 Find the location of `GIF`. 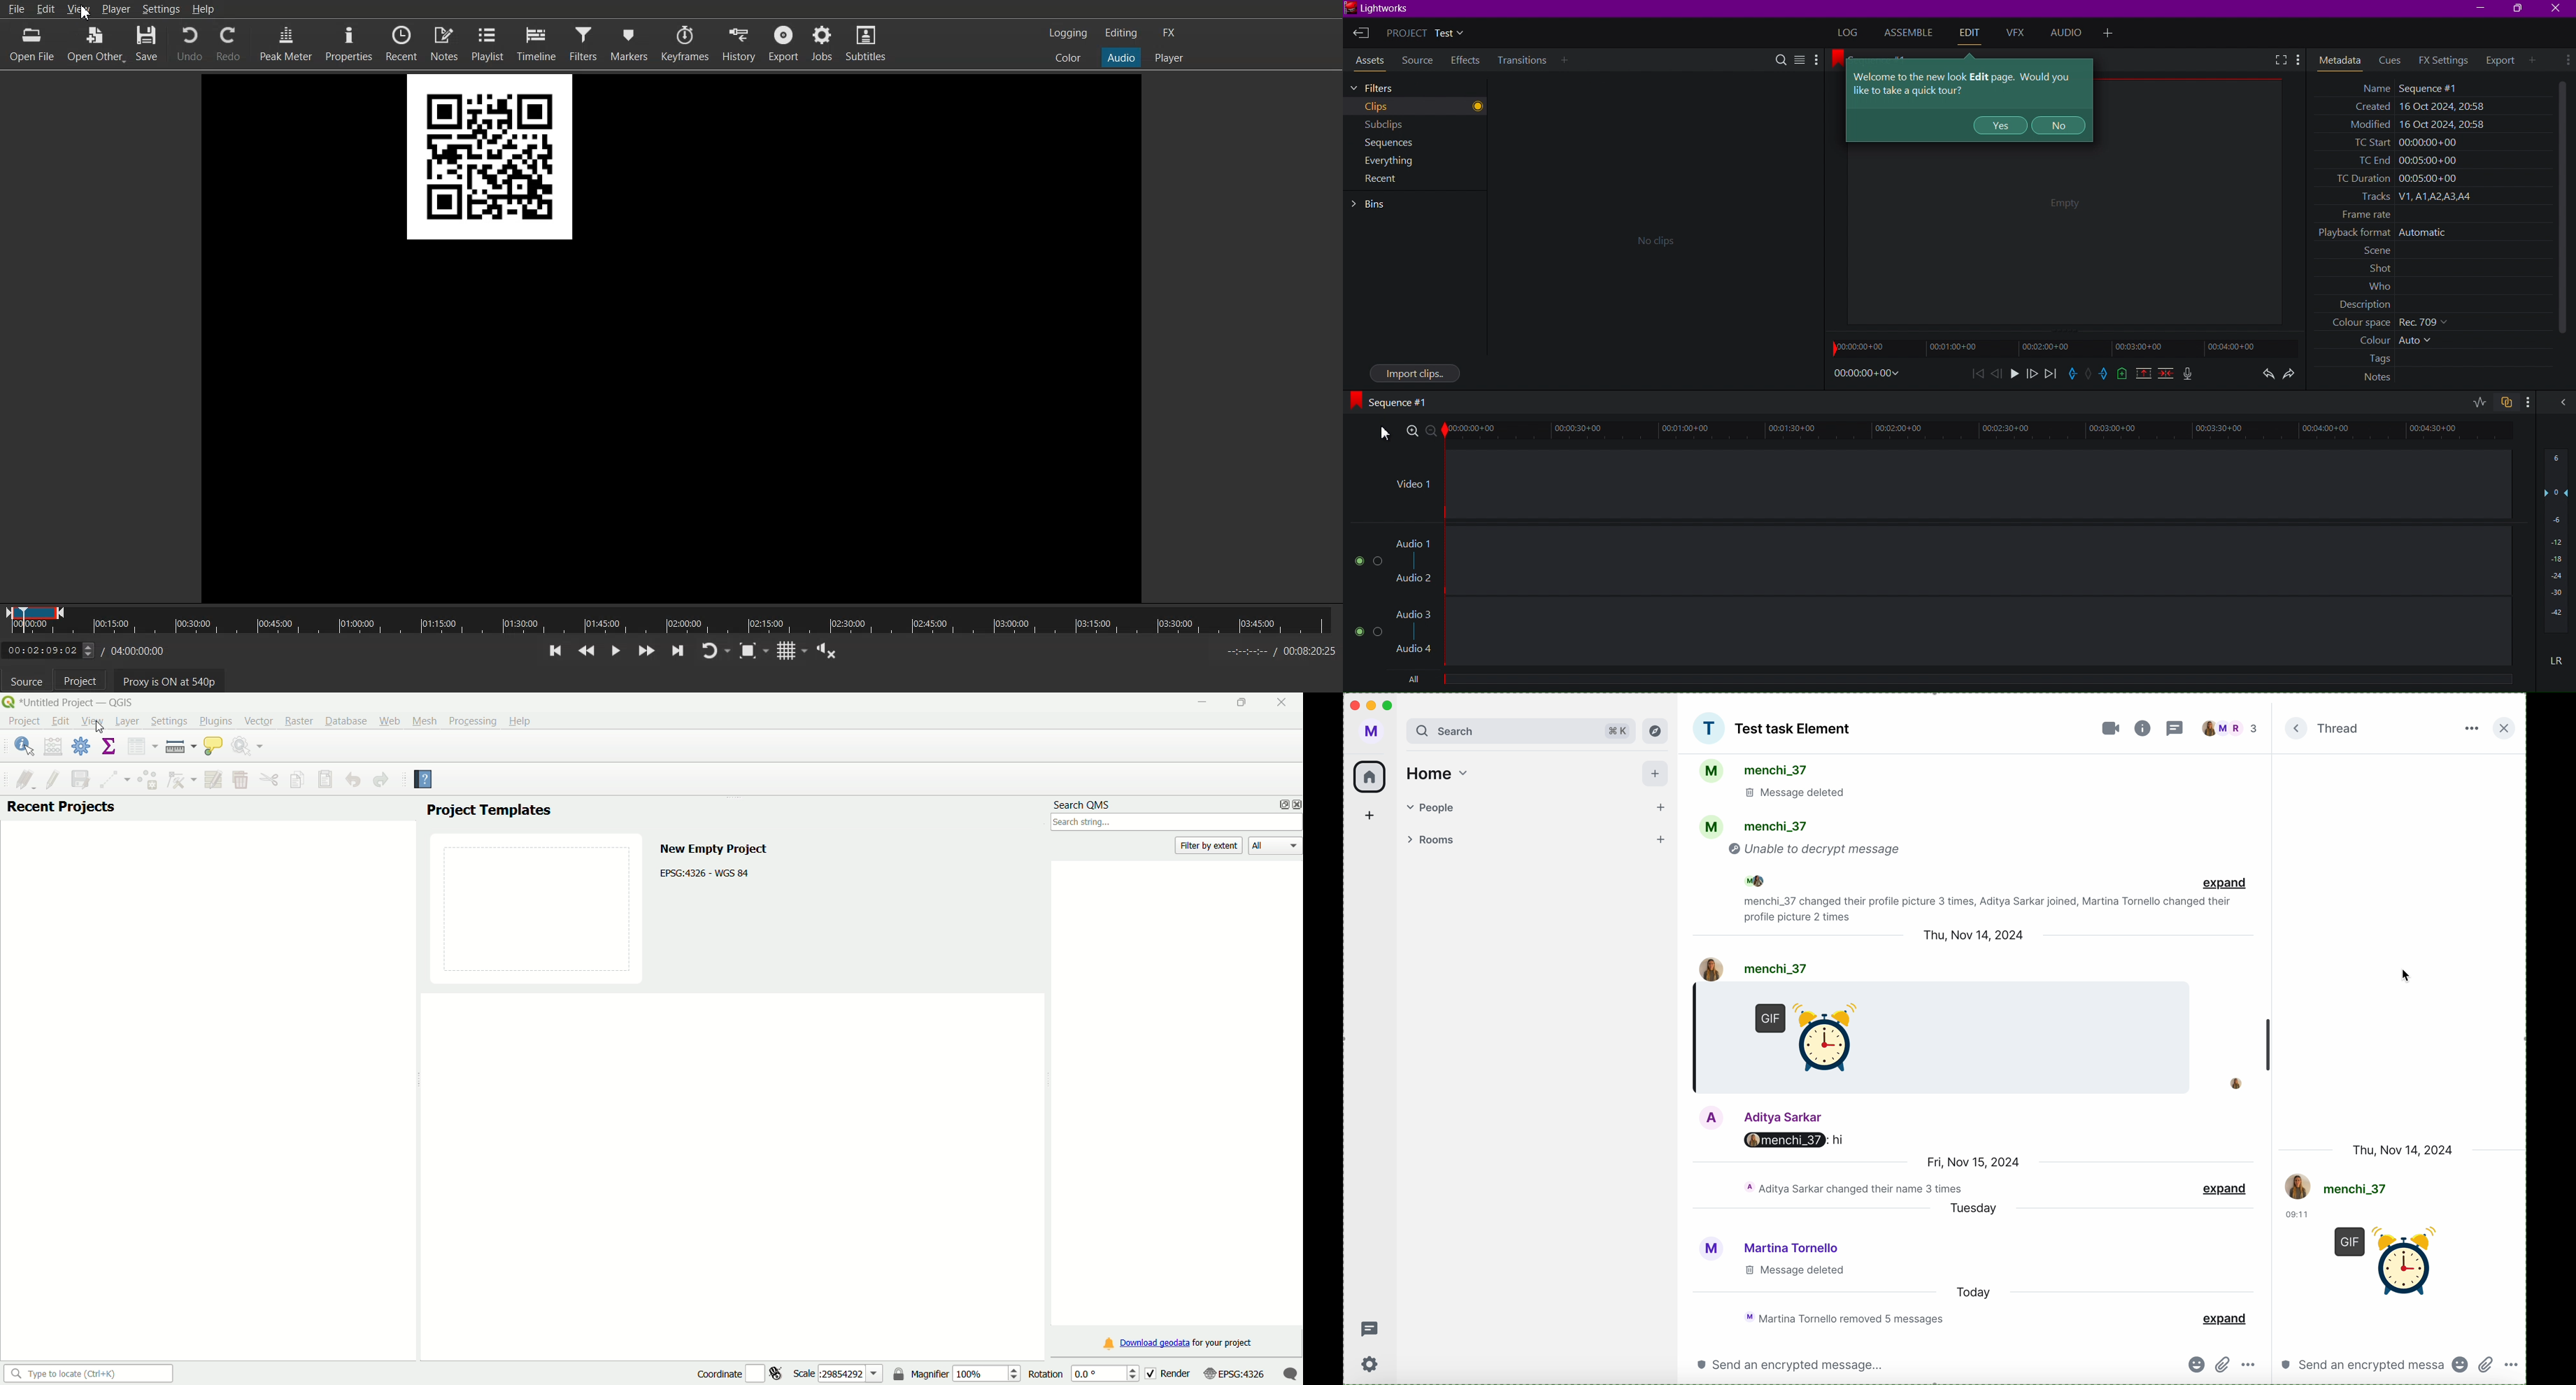

GIF is located at coordinates (2386, 1259).